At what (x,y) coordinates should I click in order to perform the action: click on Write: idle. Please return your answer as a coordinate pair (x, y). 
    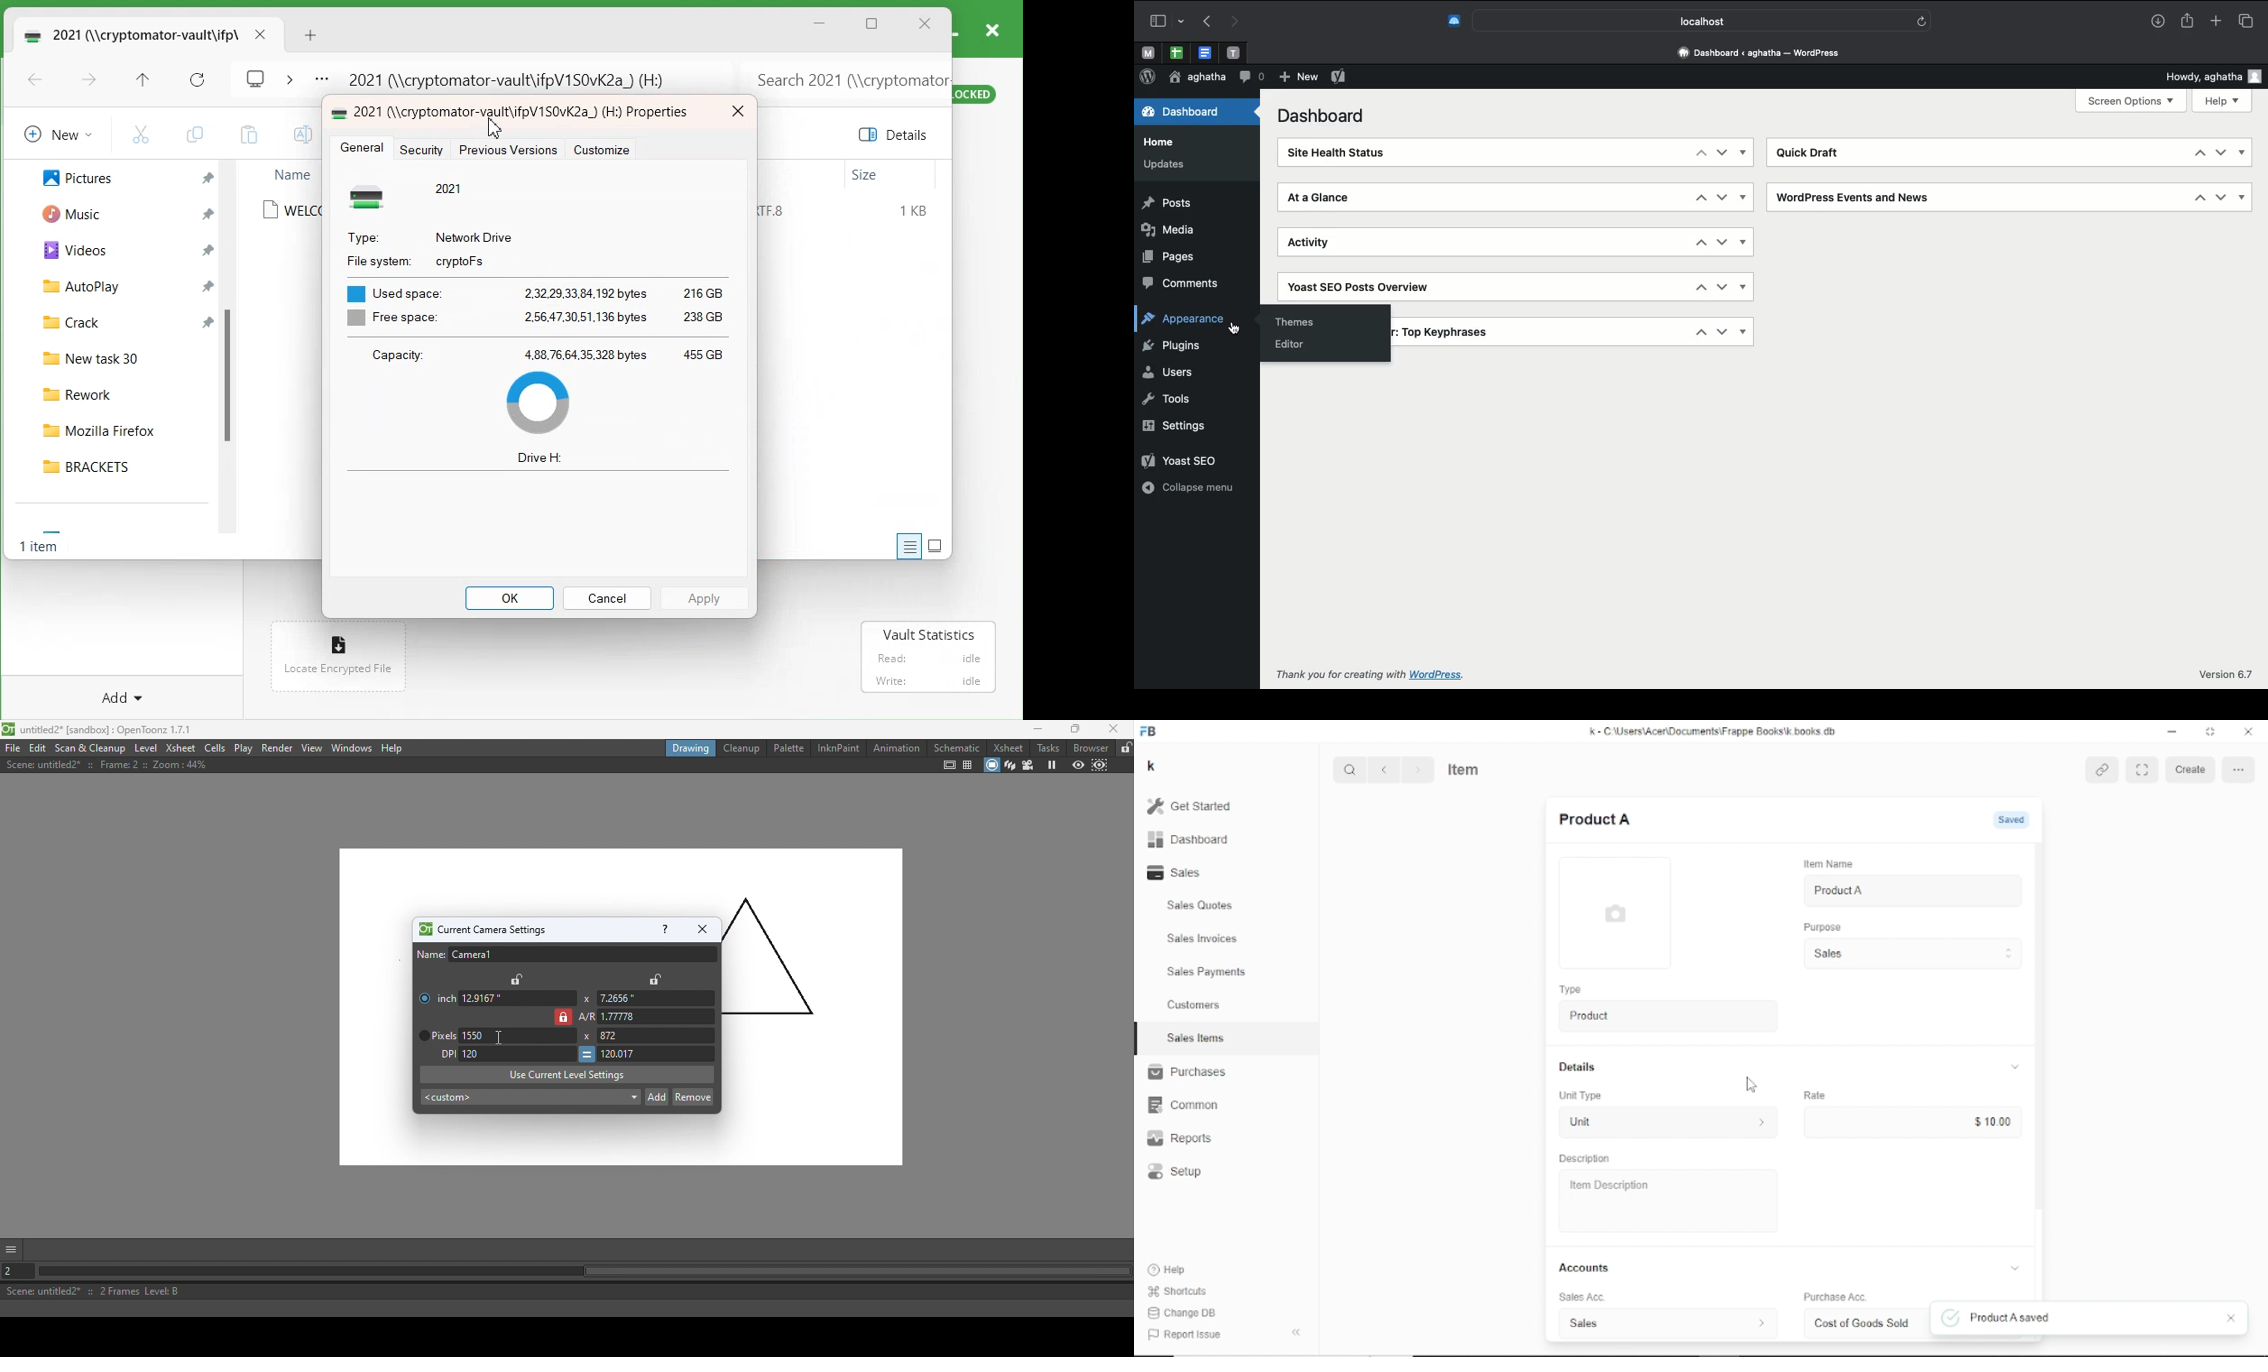
    Looking at the image, I should click on (929, 680).